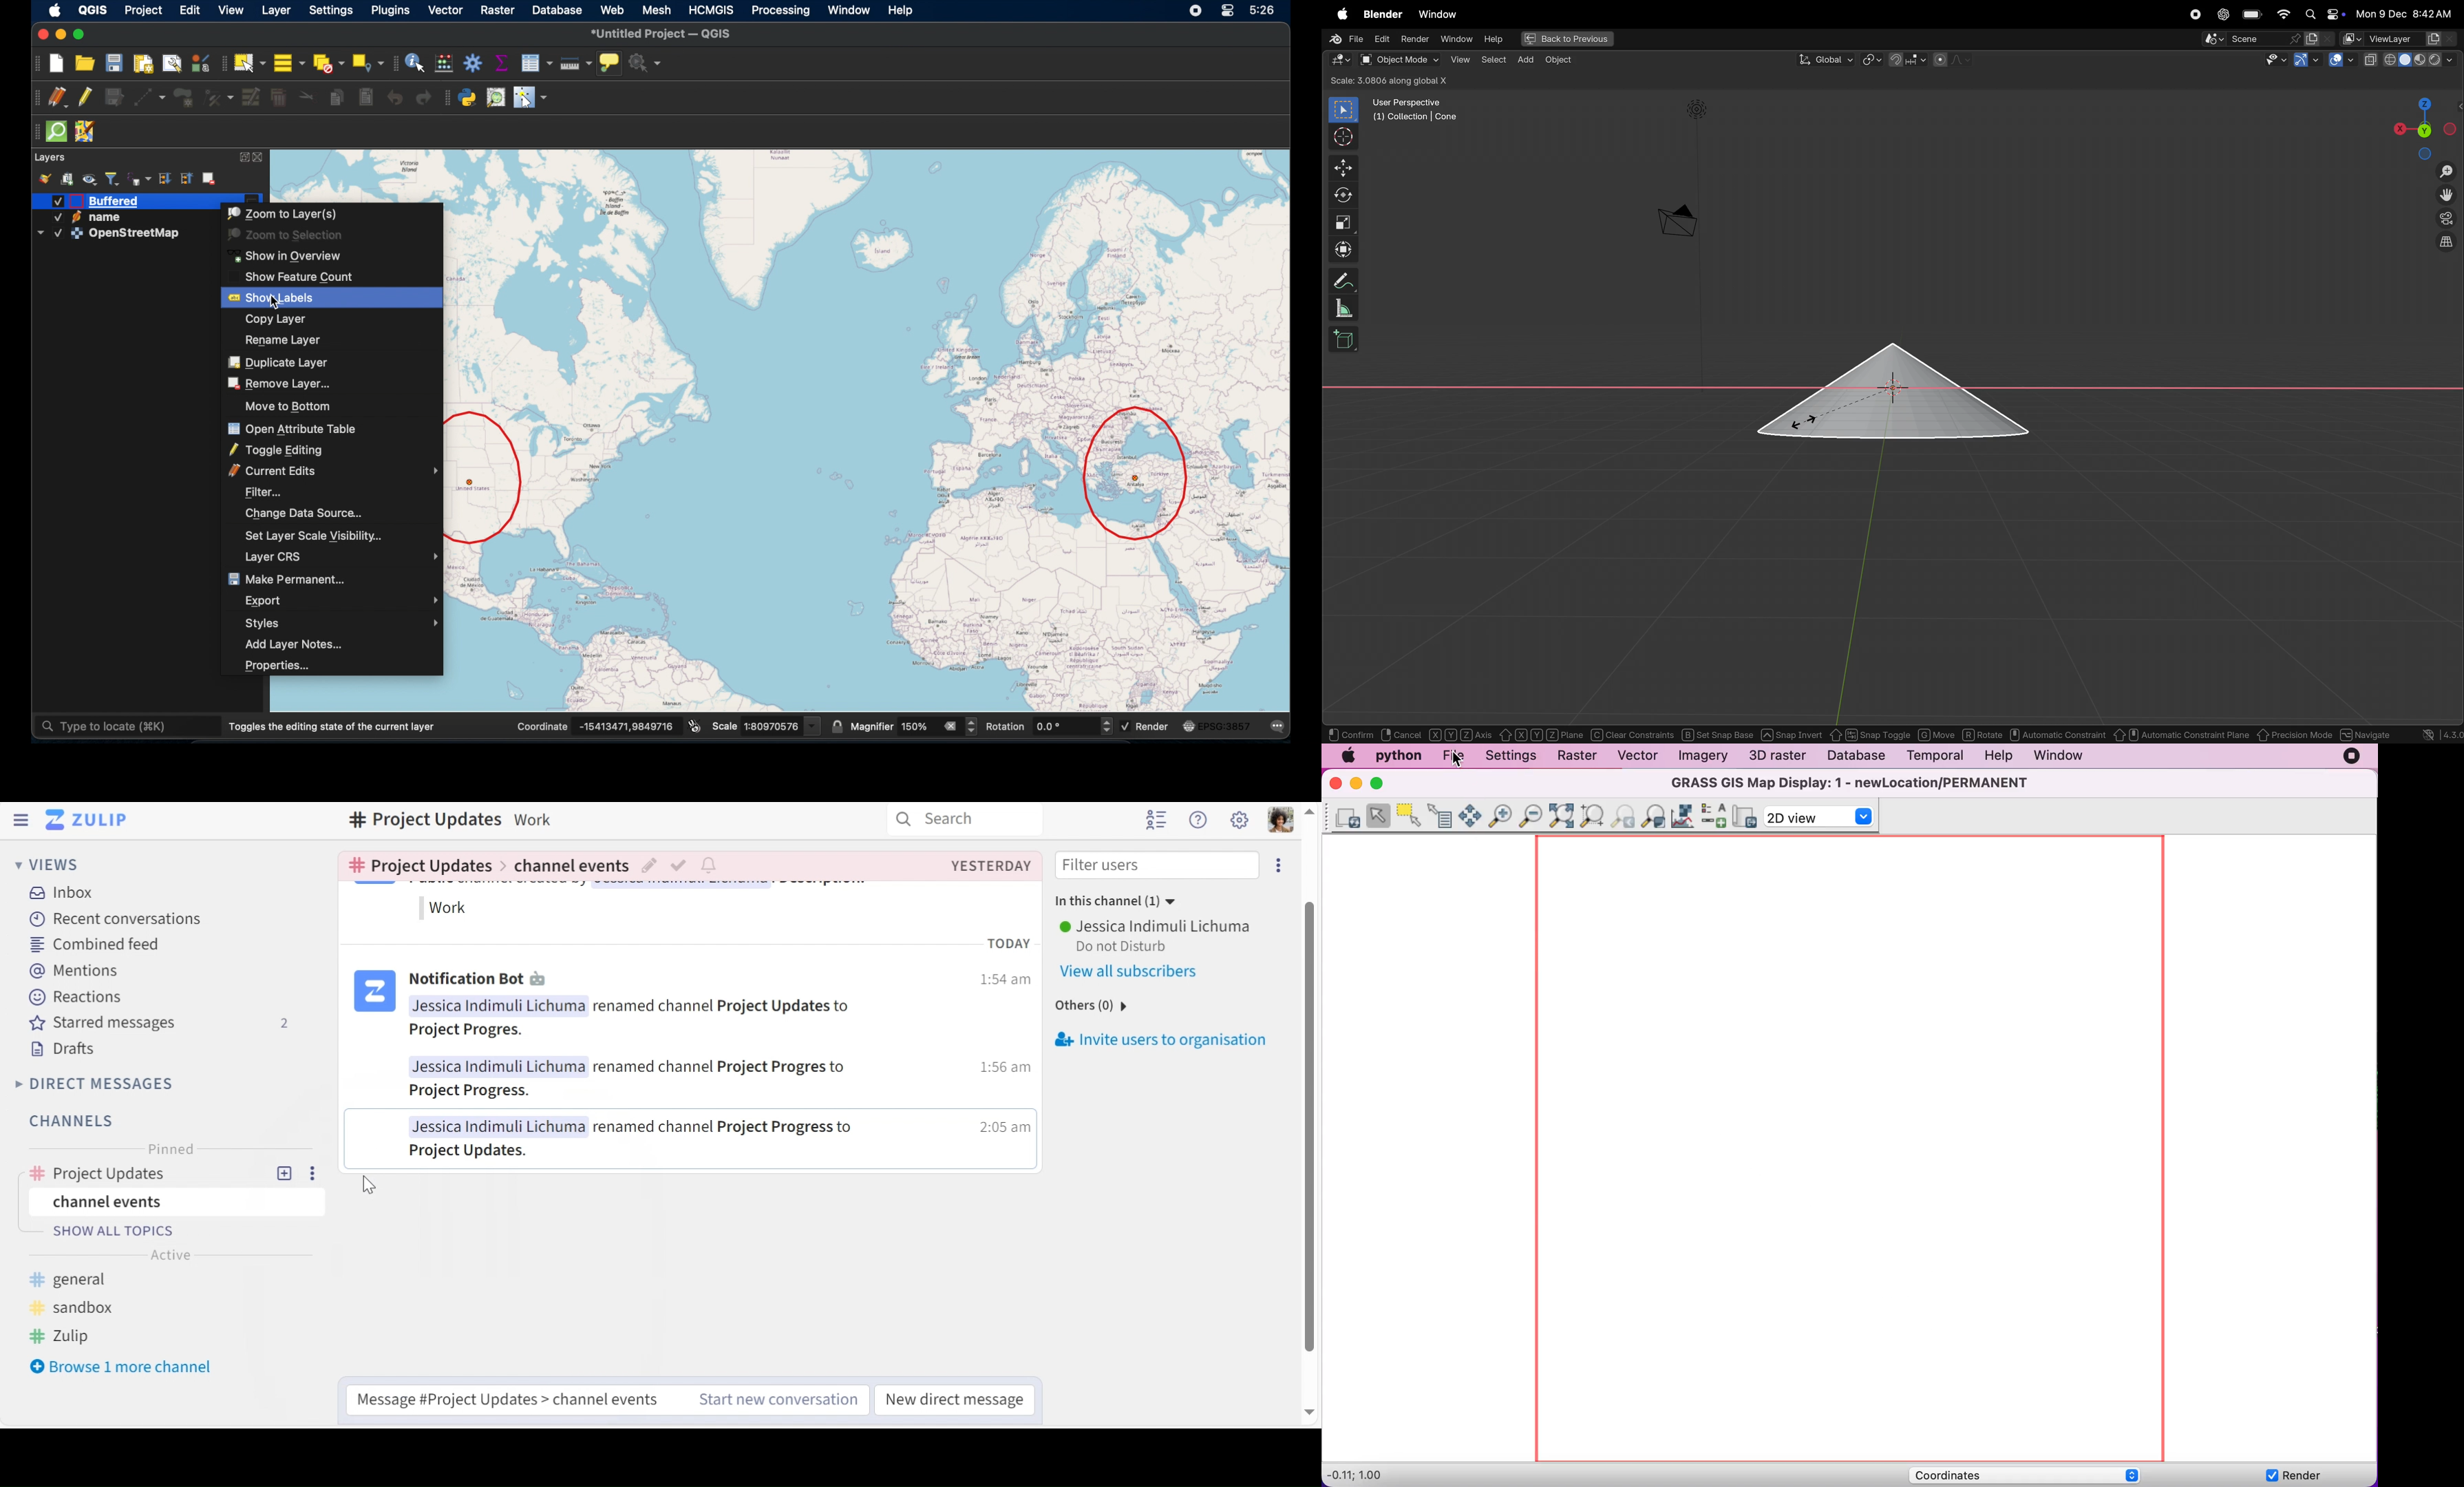 This screenshot has width=2464, height=1512. Describe the element at coordinates (772, 726) in the screenshot. I see `scale vlaue` at that location.